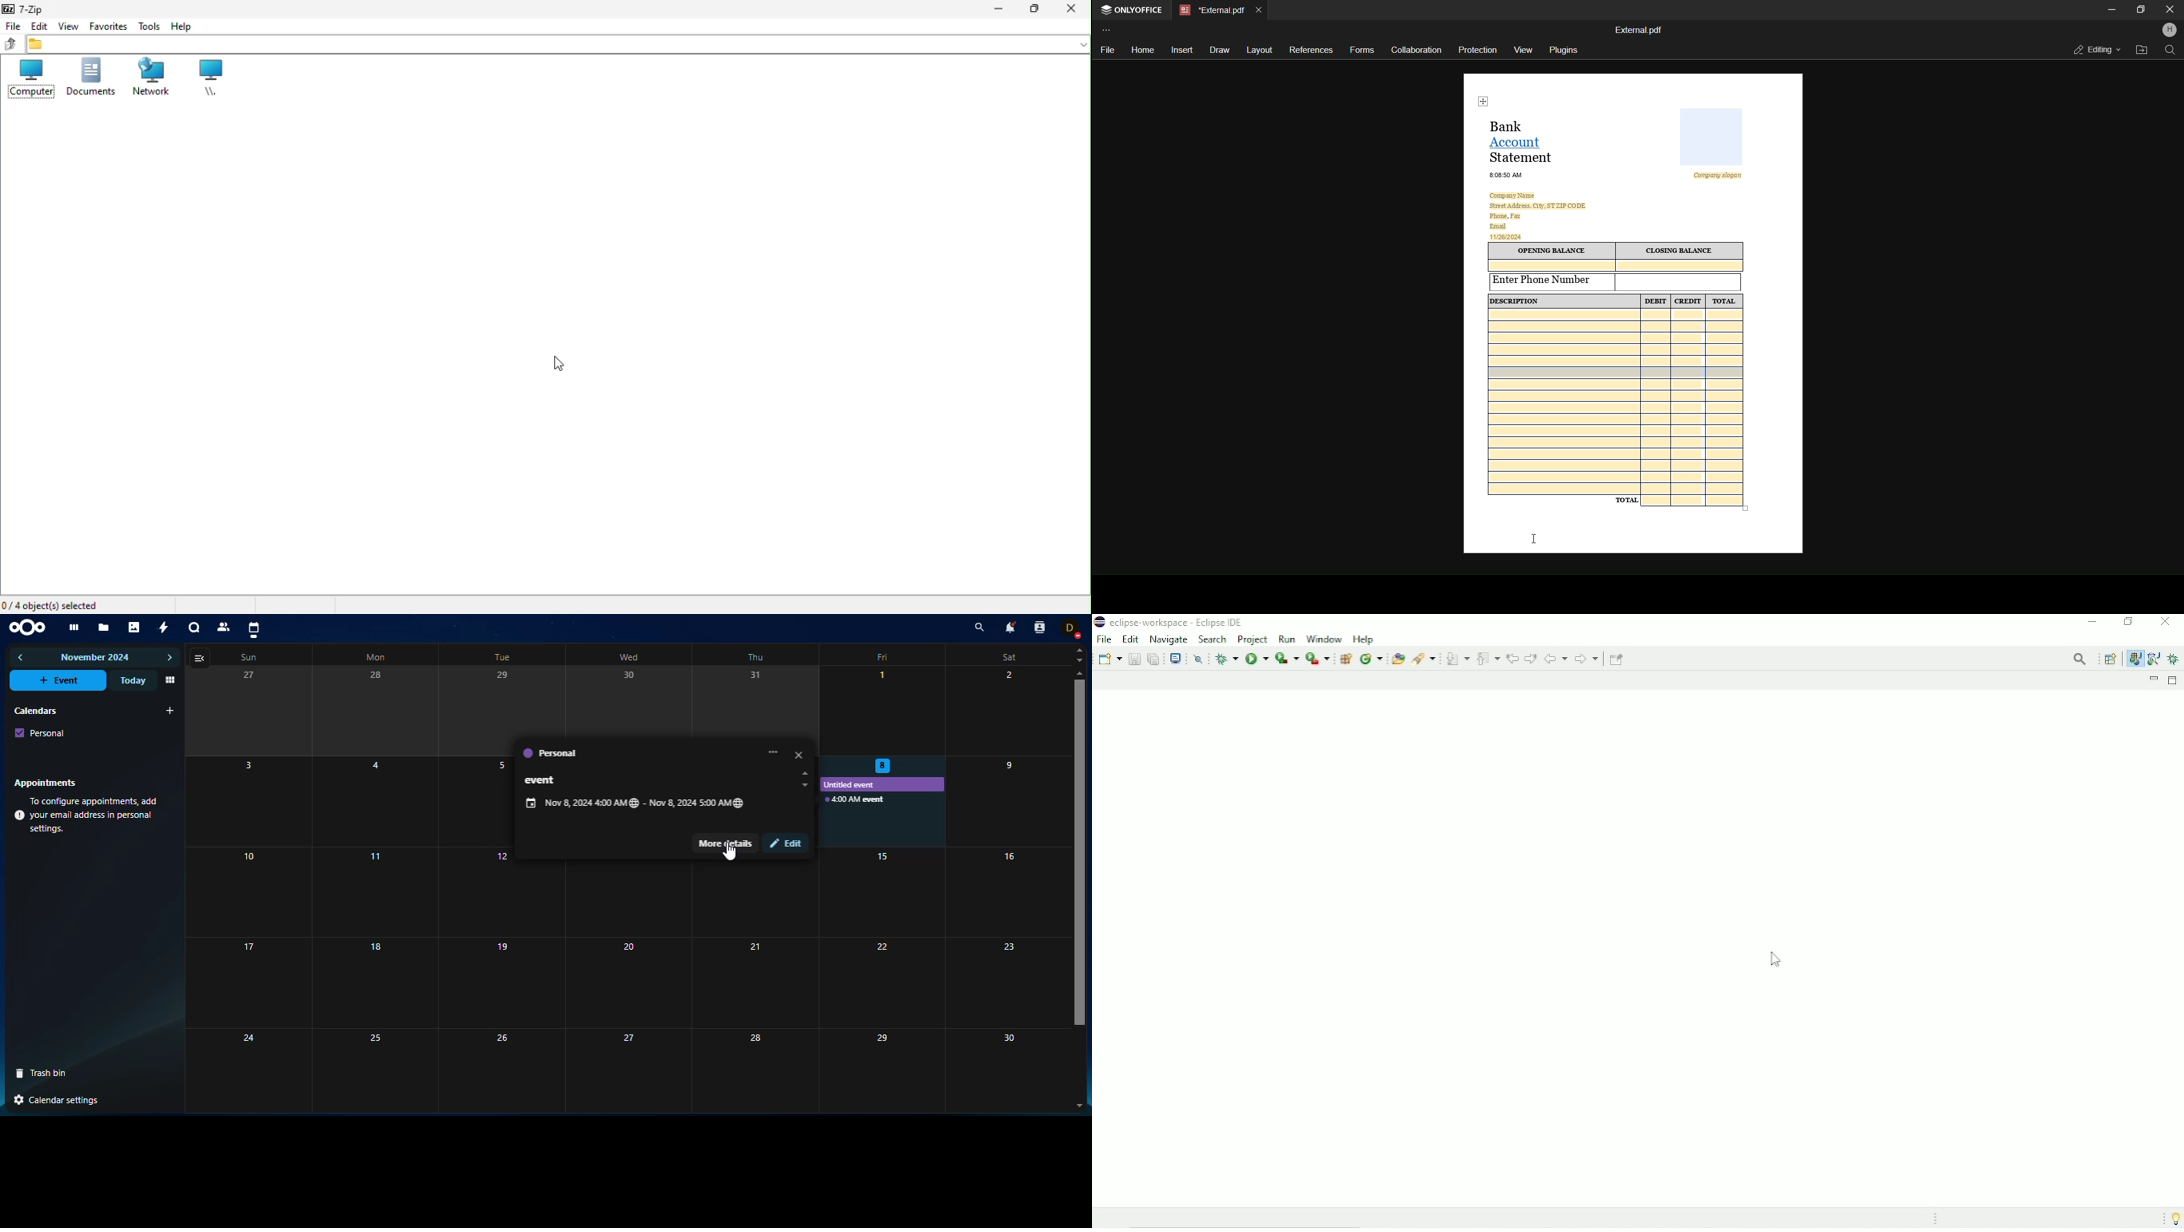  Describe the element at coordinates (2169, 51) in the screenshot. I see `search` at that location.